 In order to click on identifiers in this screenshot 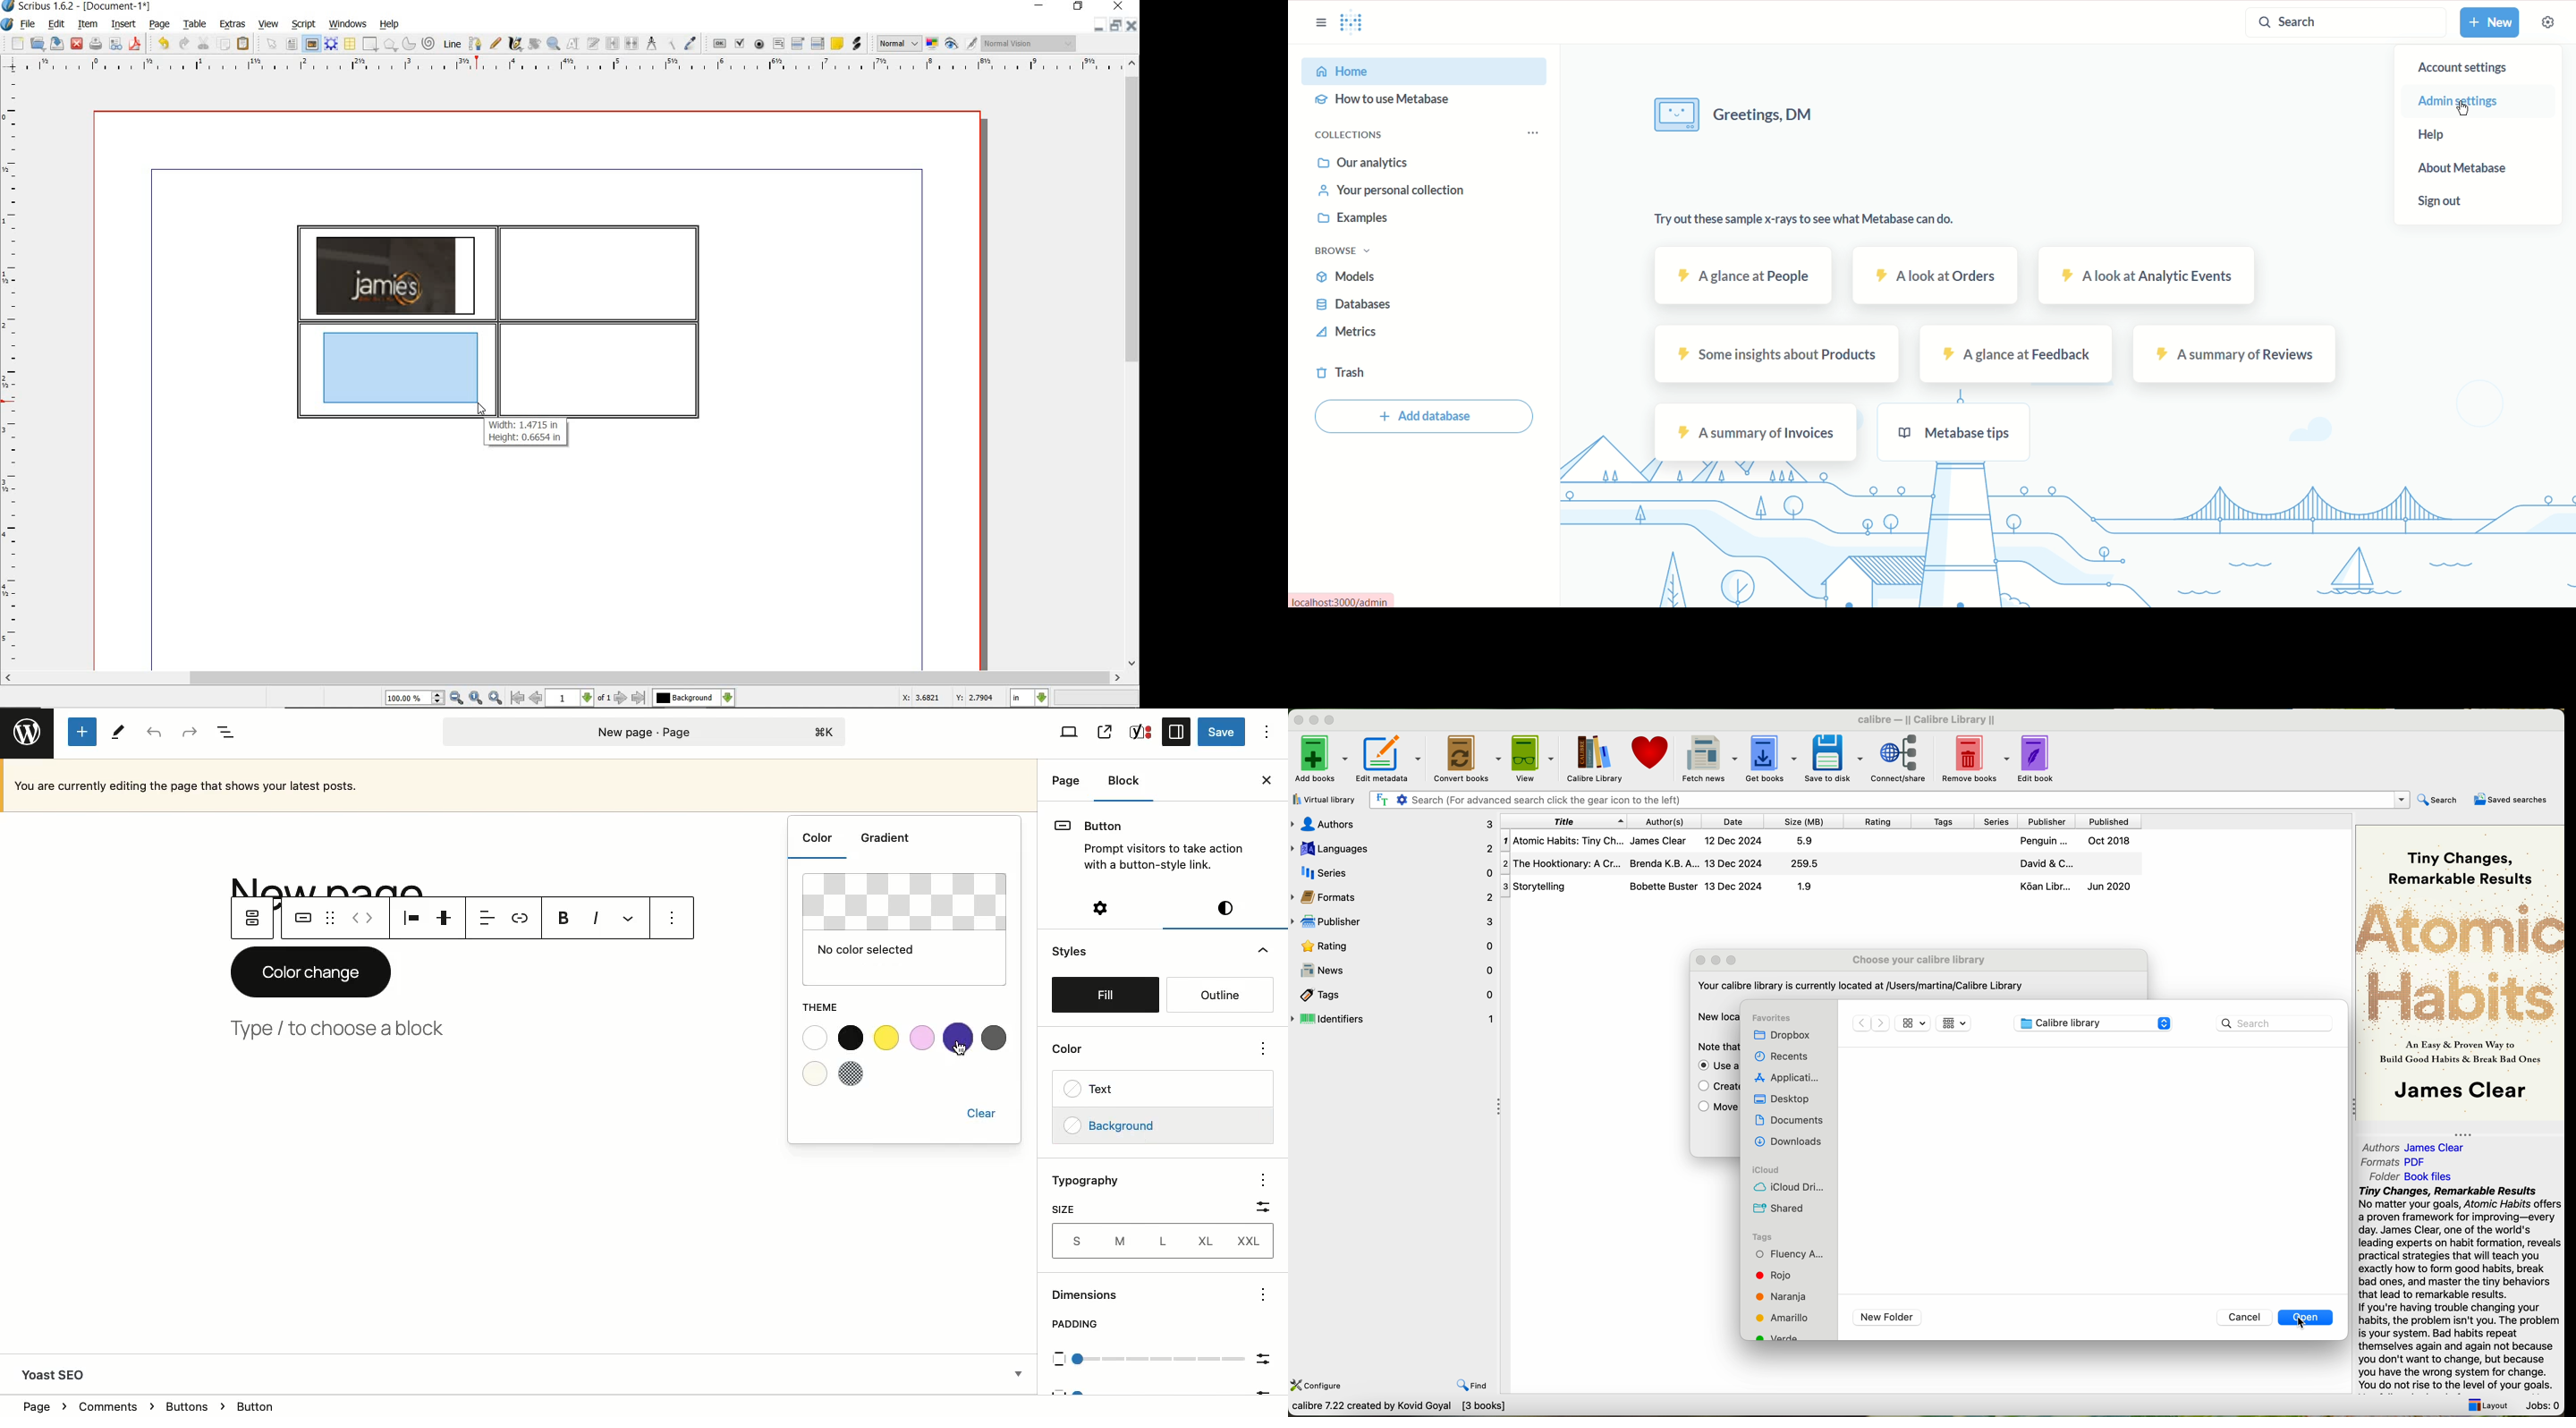, I will do `click(1393, 1019)`.